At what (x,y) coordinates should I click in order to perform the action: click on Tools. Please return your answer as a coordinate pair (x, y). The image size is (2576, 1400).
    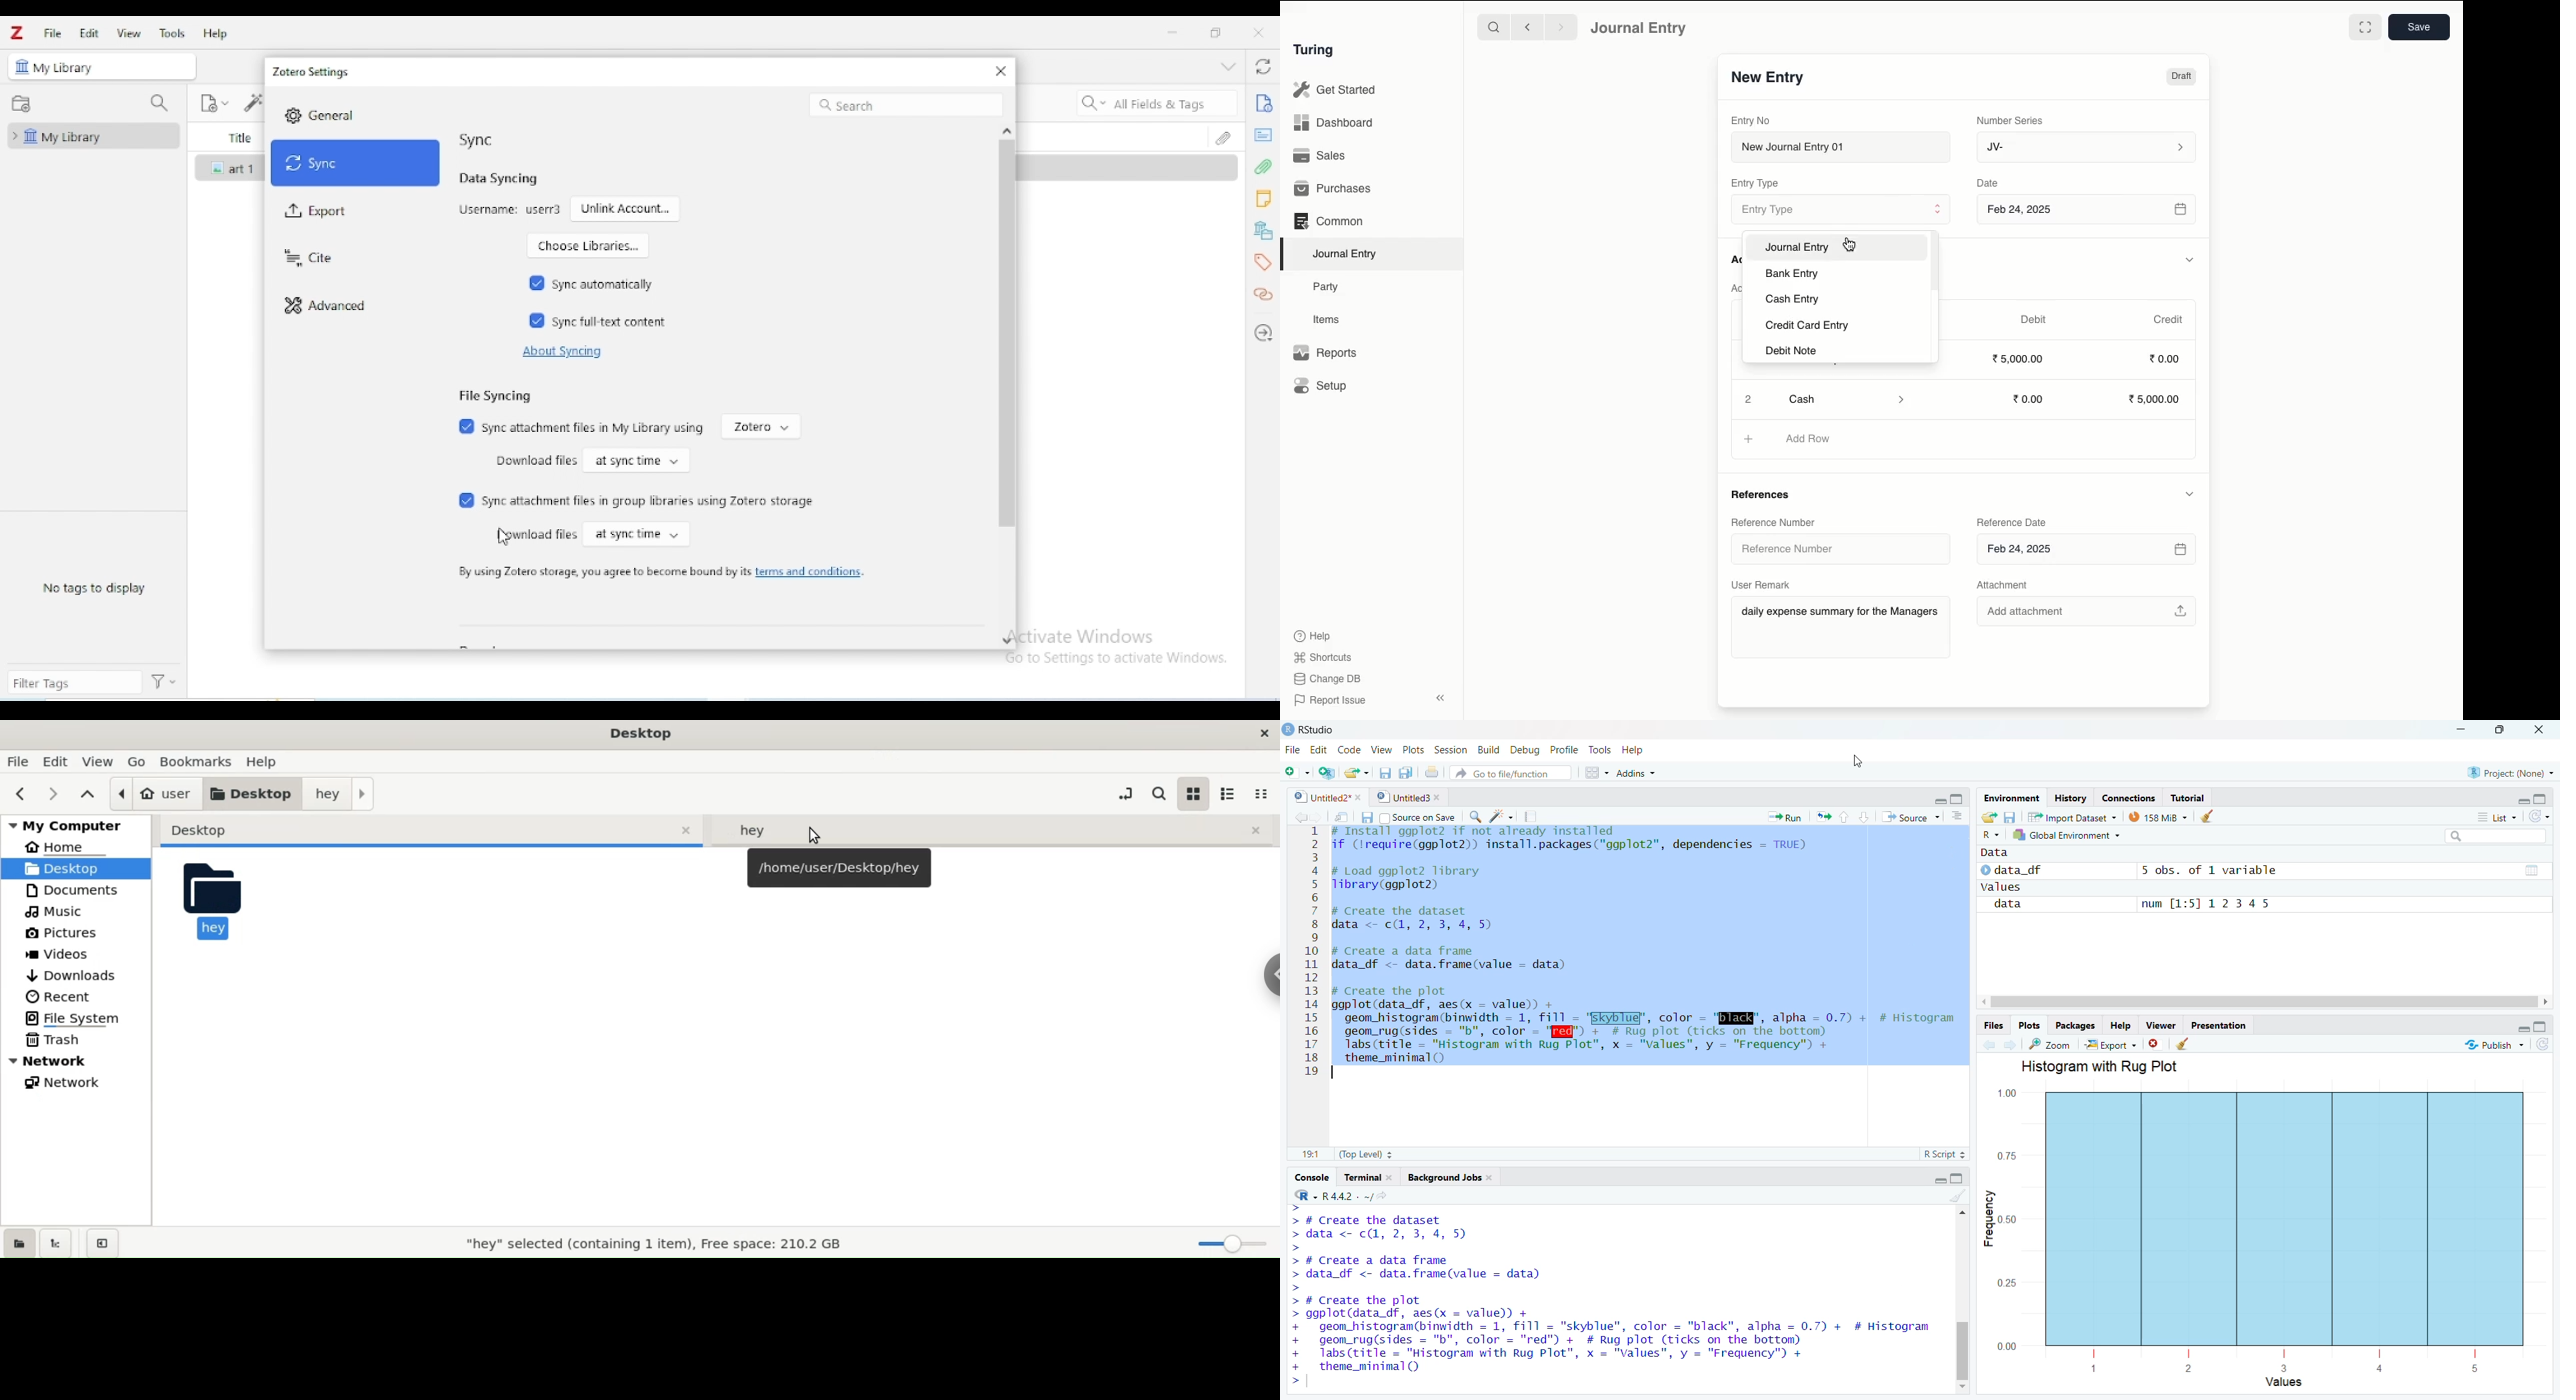
    Looking at the image, I should click on (1597, 748).